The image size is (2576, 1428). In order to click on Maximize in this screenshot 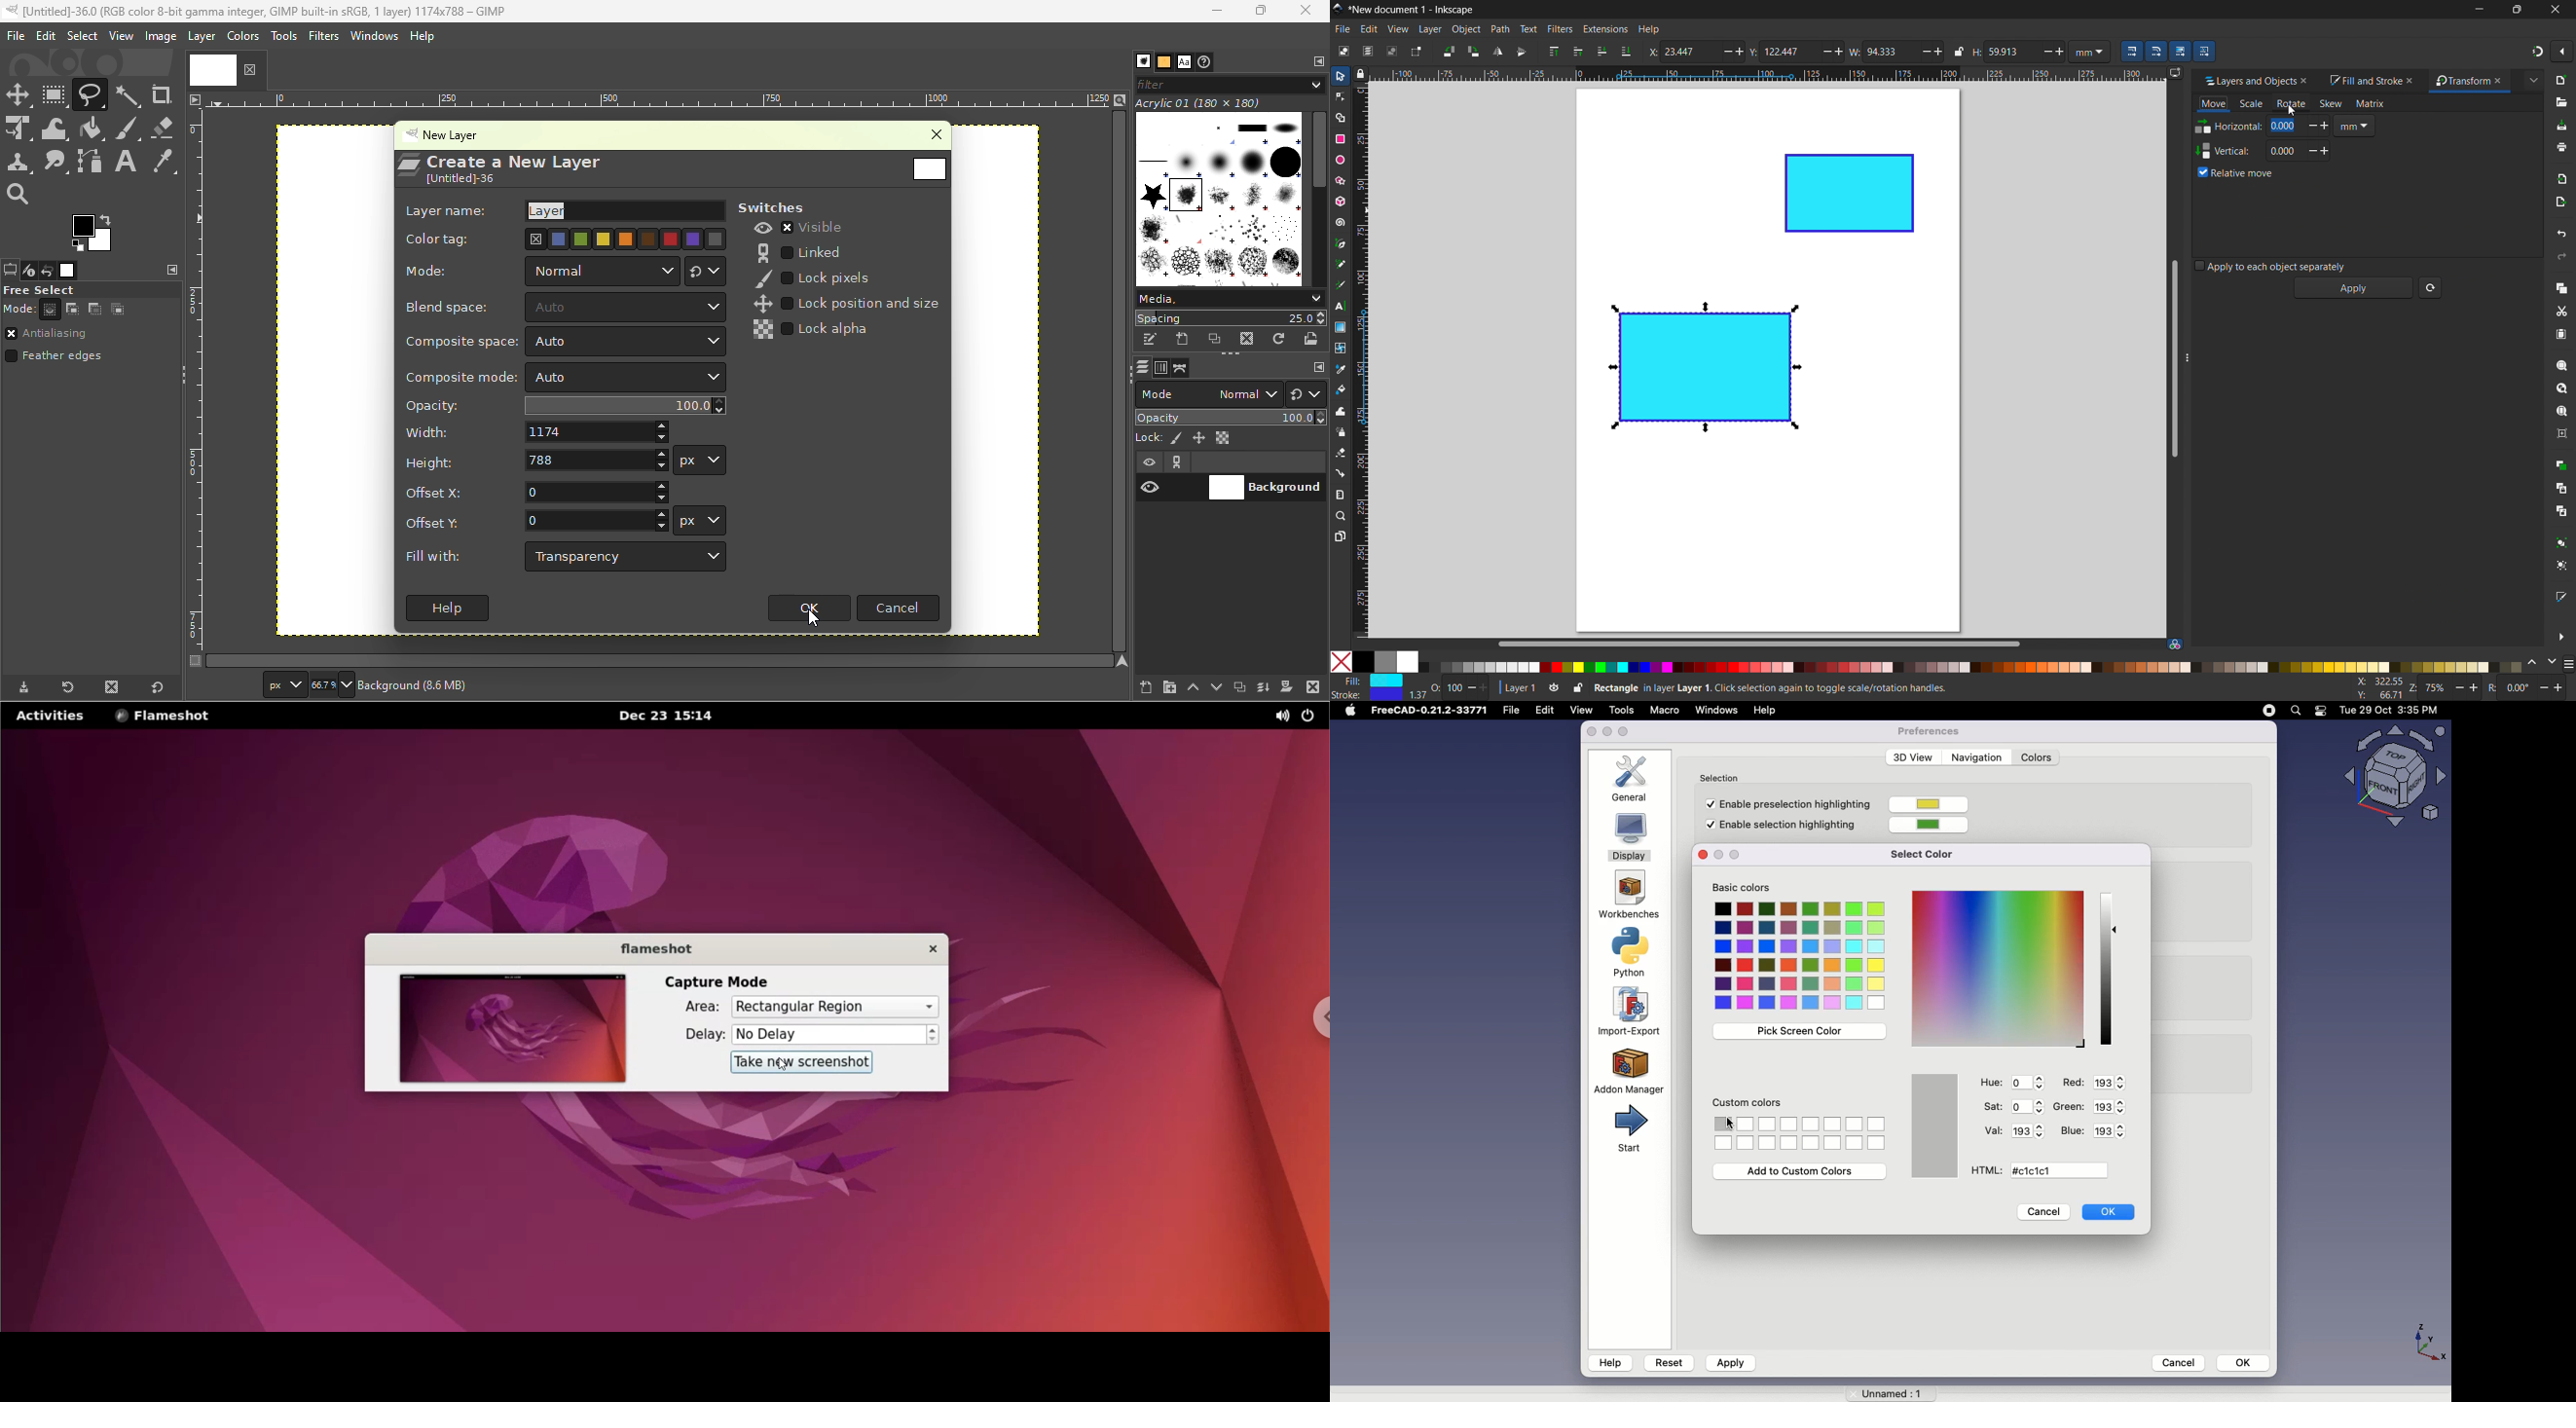, I will do `click(1264, 11)`.